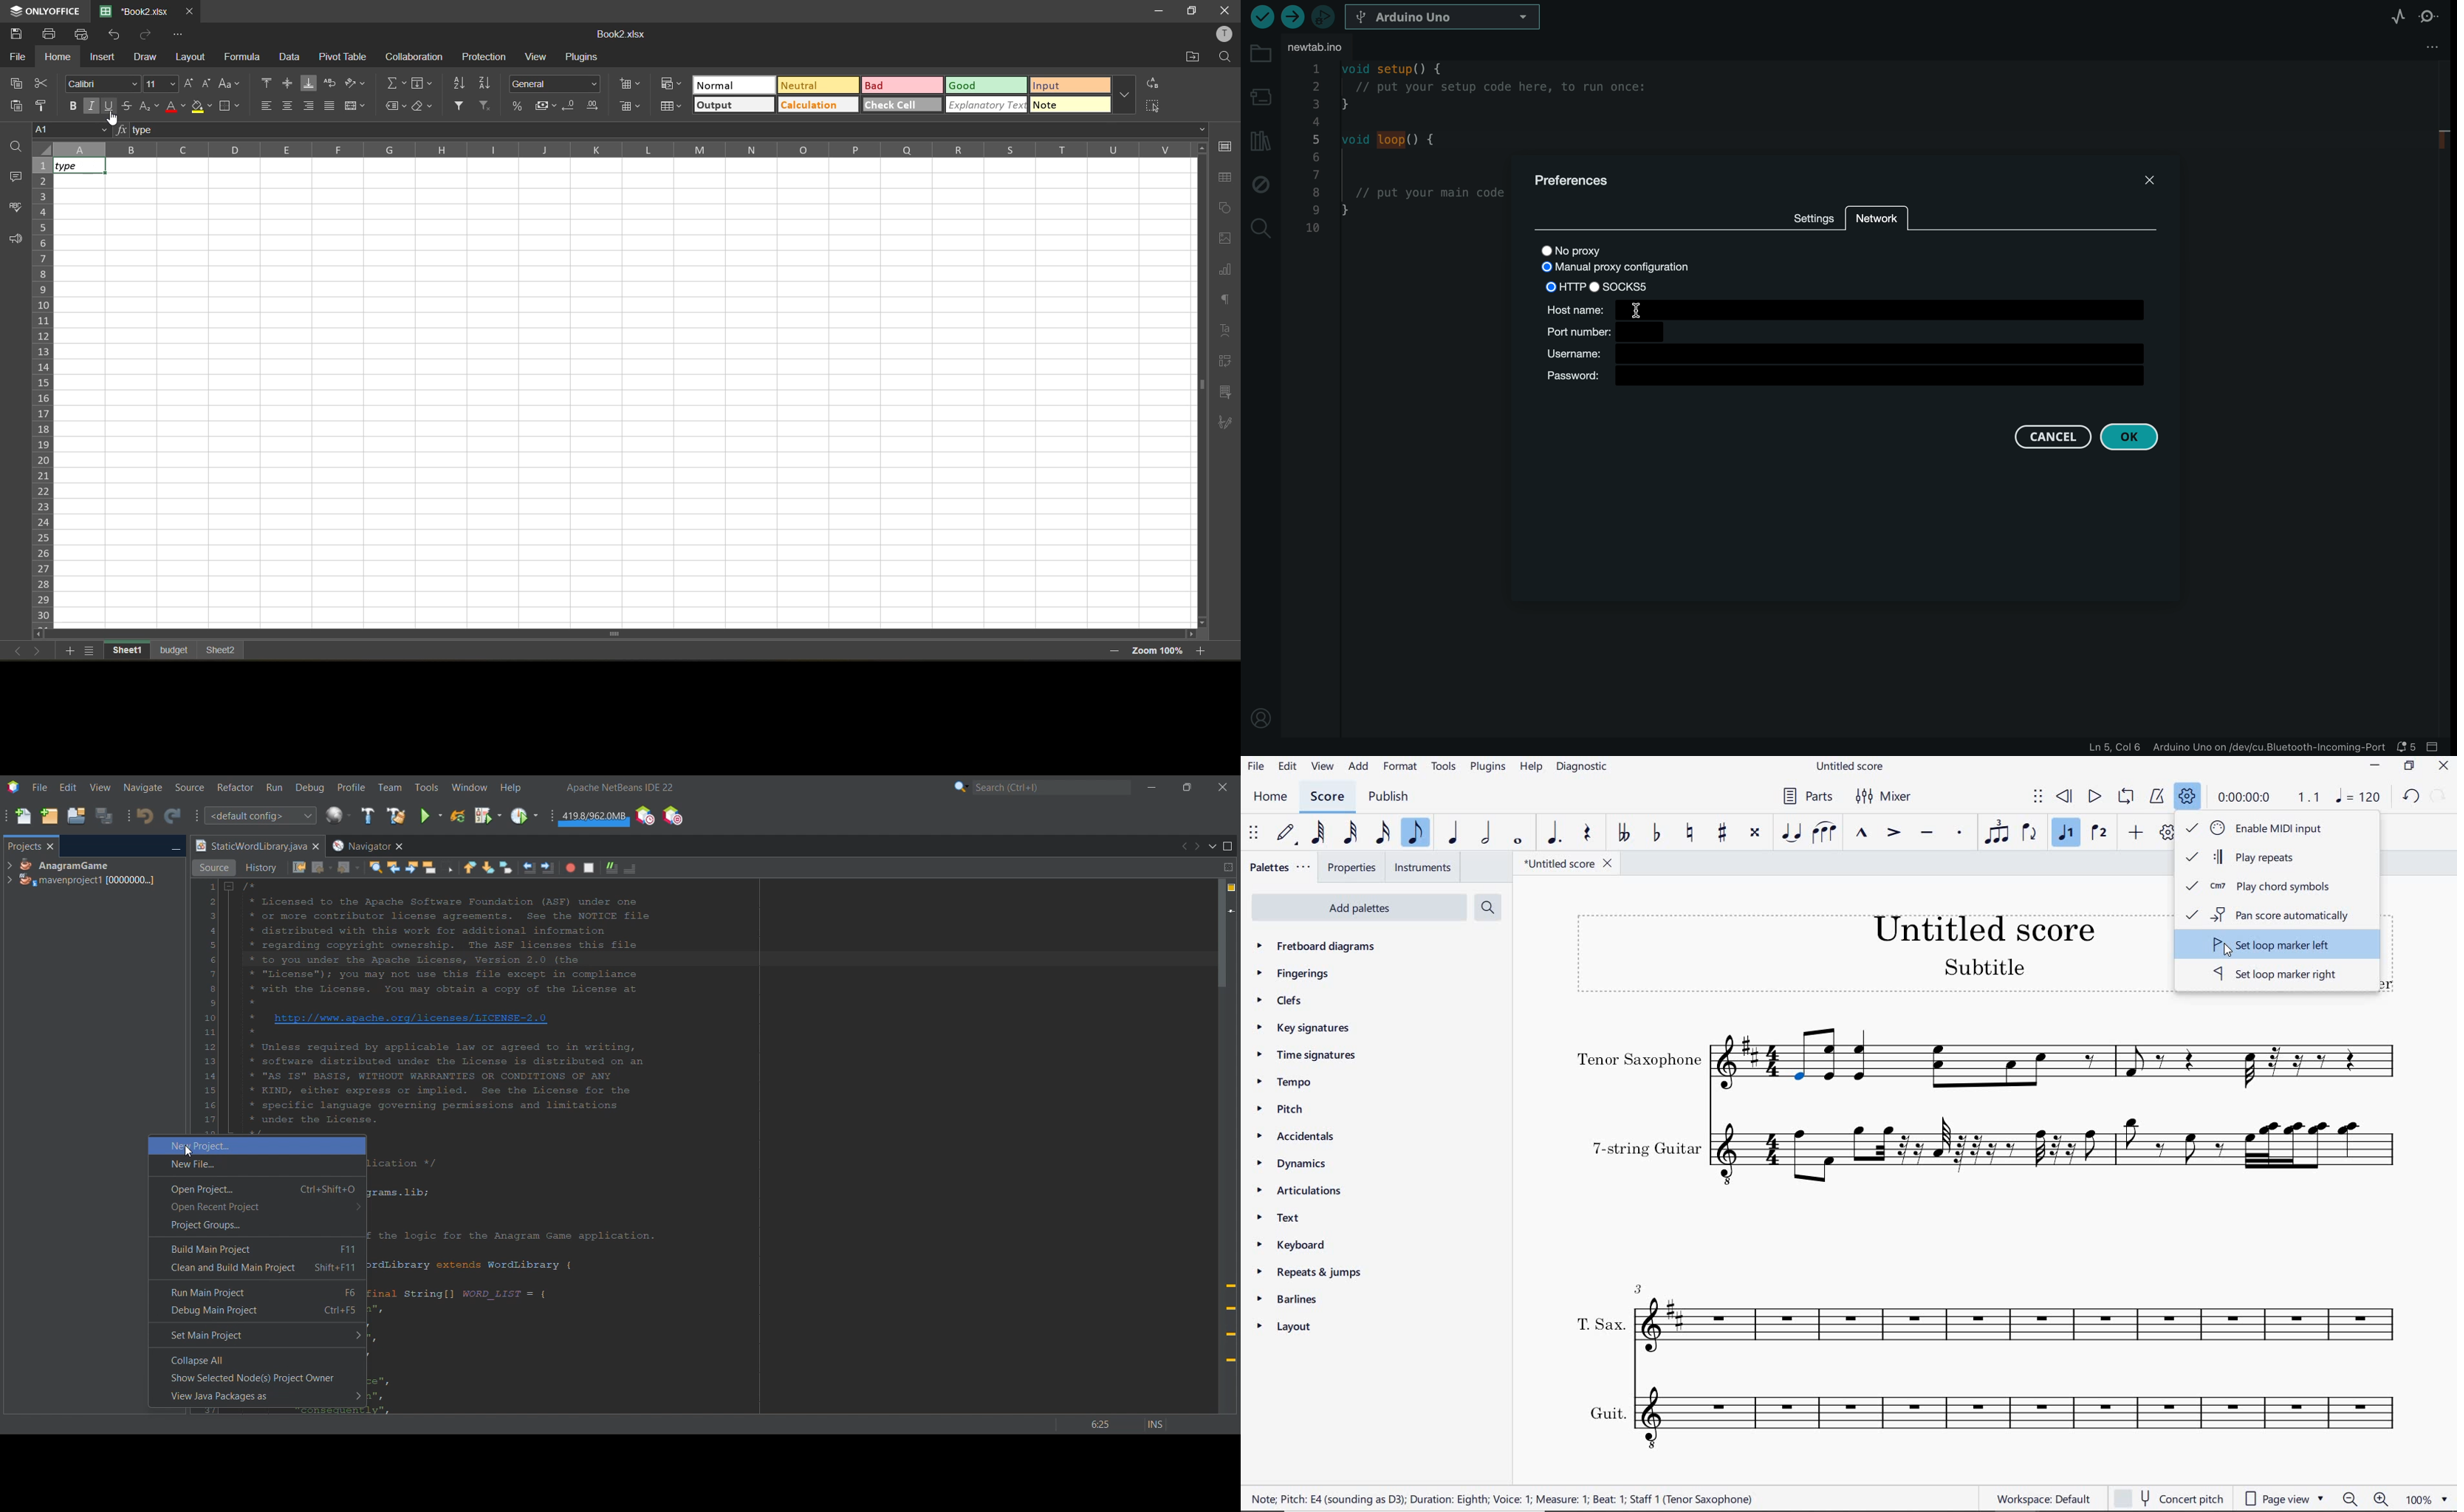 Image resolution: width=2464 pixels, height=1512 pixels. What do you see at coordinates (1623, 834) in the screenshot?
I see `TOGGLE-DOUBLE FLAT` at bounding box center [1623, 834].